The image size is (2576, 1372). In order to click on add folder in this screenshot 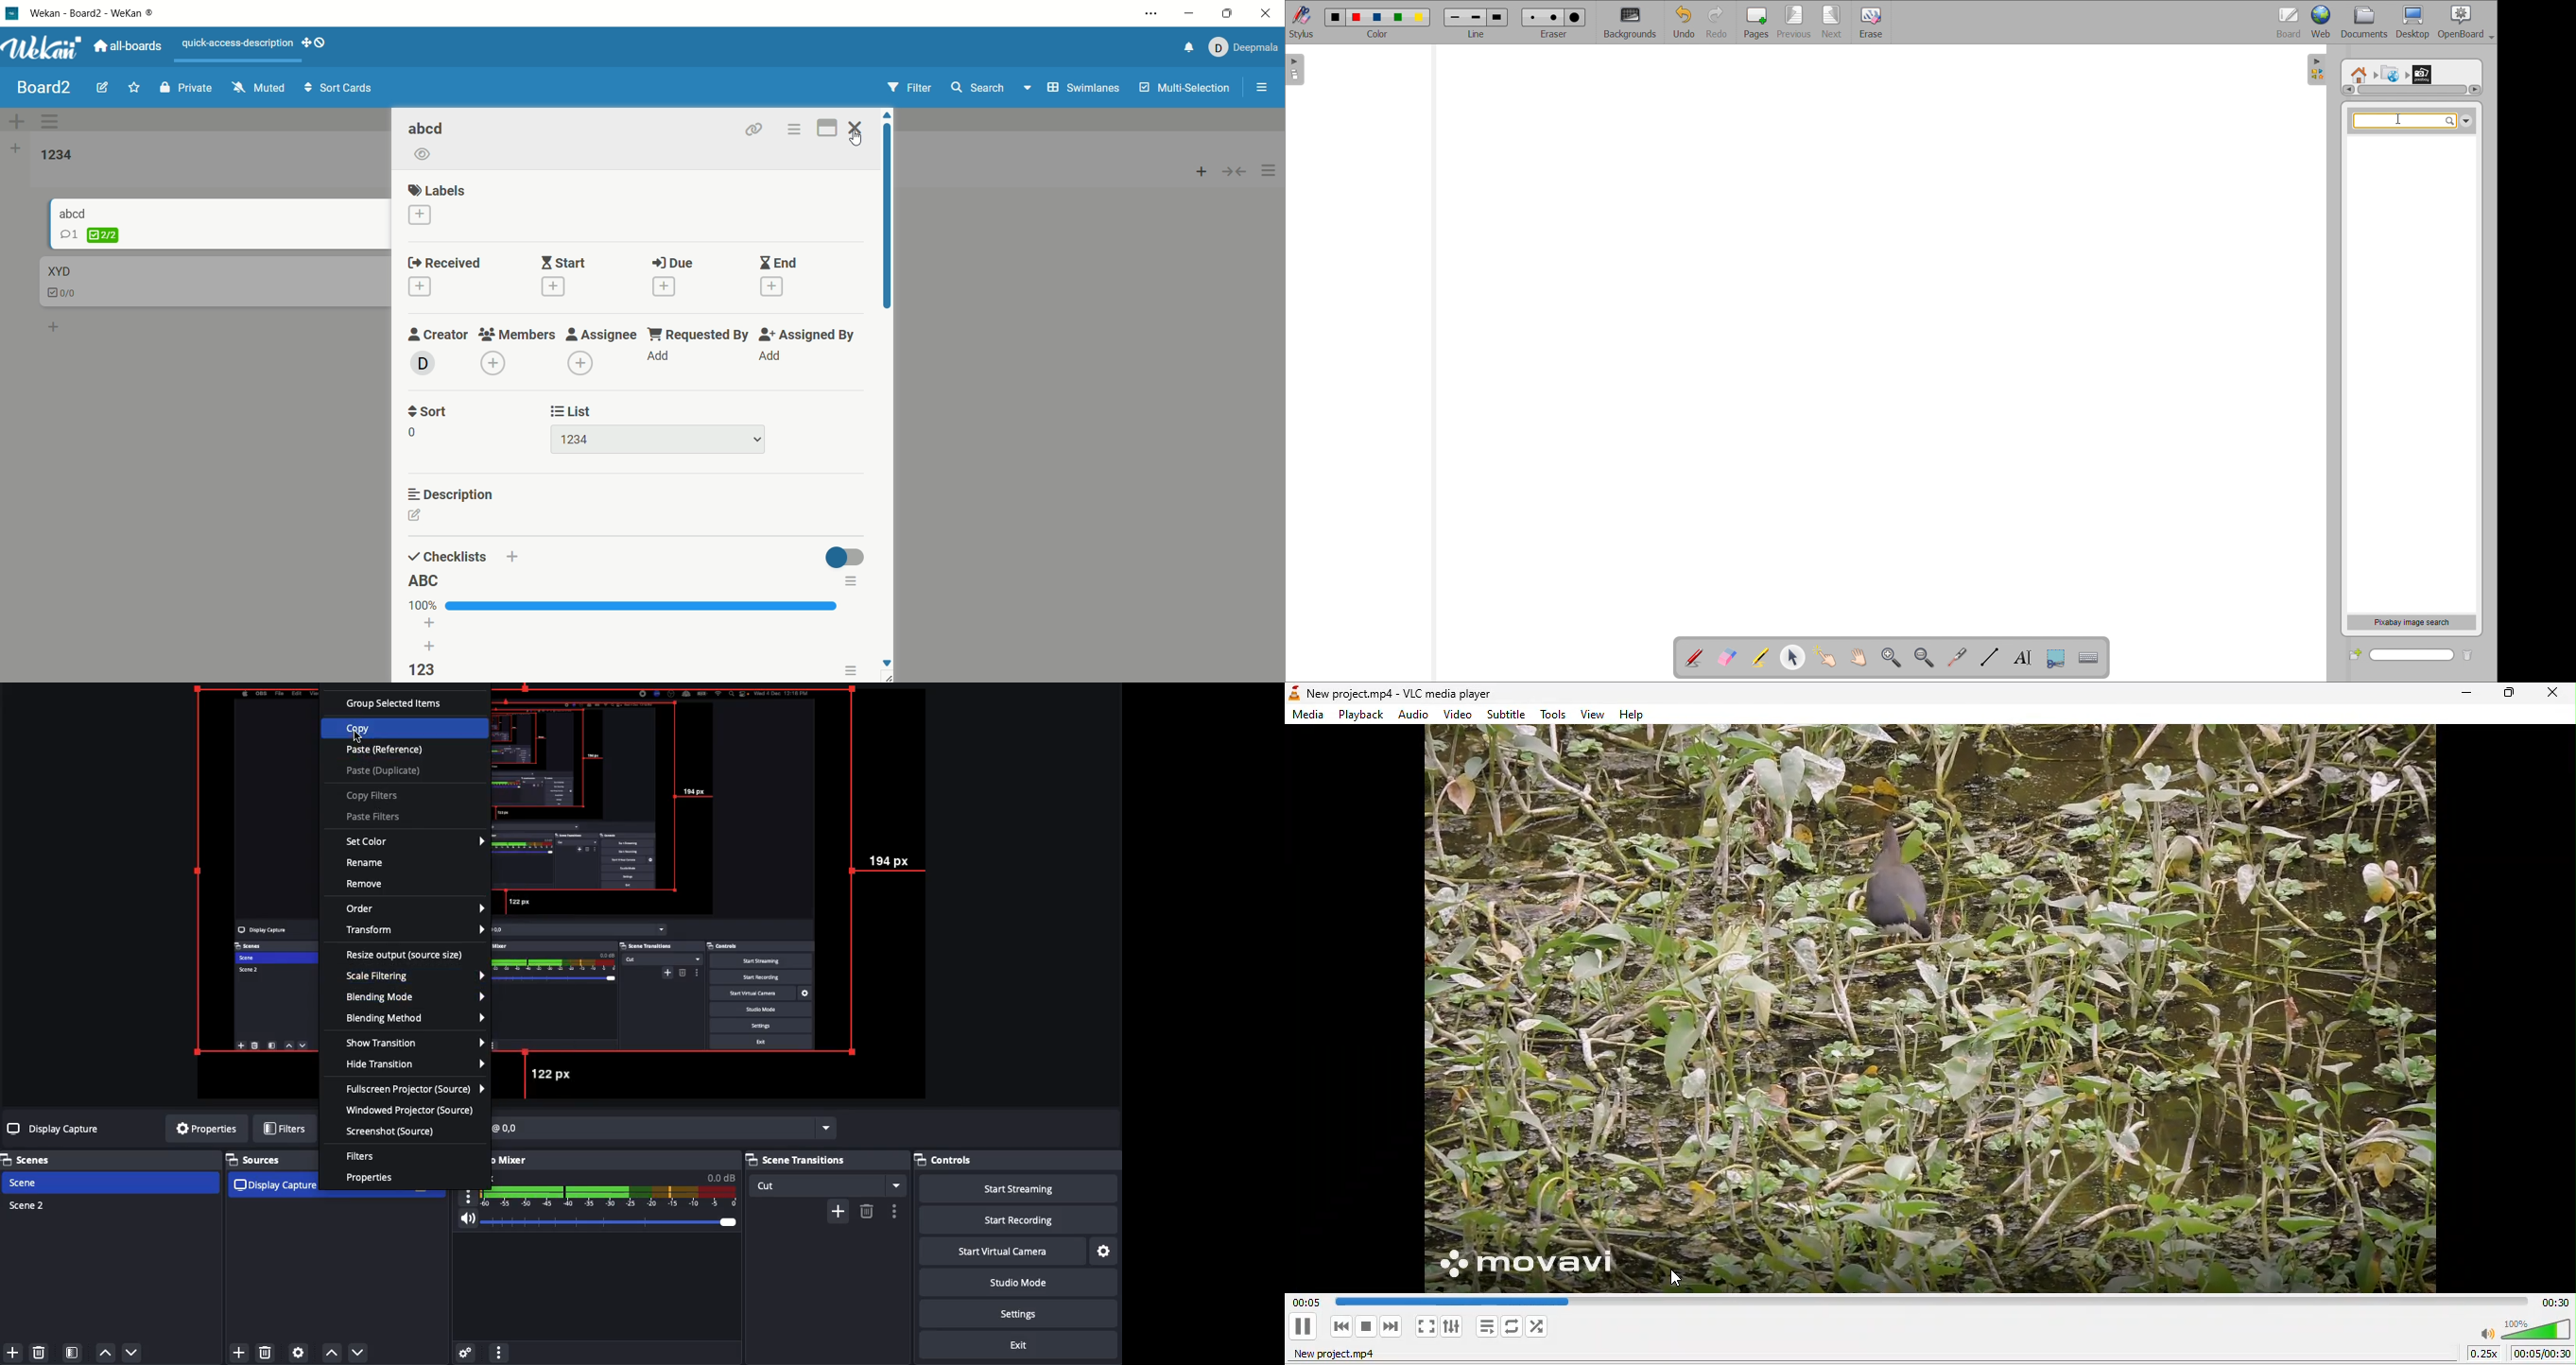, I will do `click(2355, 654)`.